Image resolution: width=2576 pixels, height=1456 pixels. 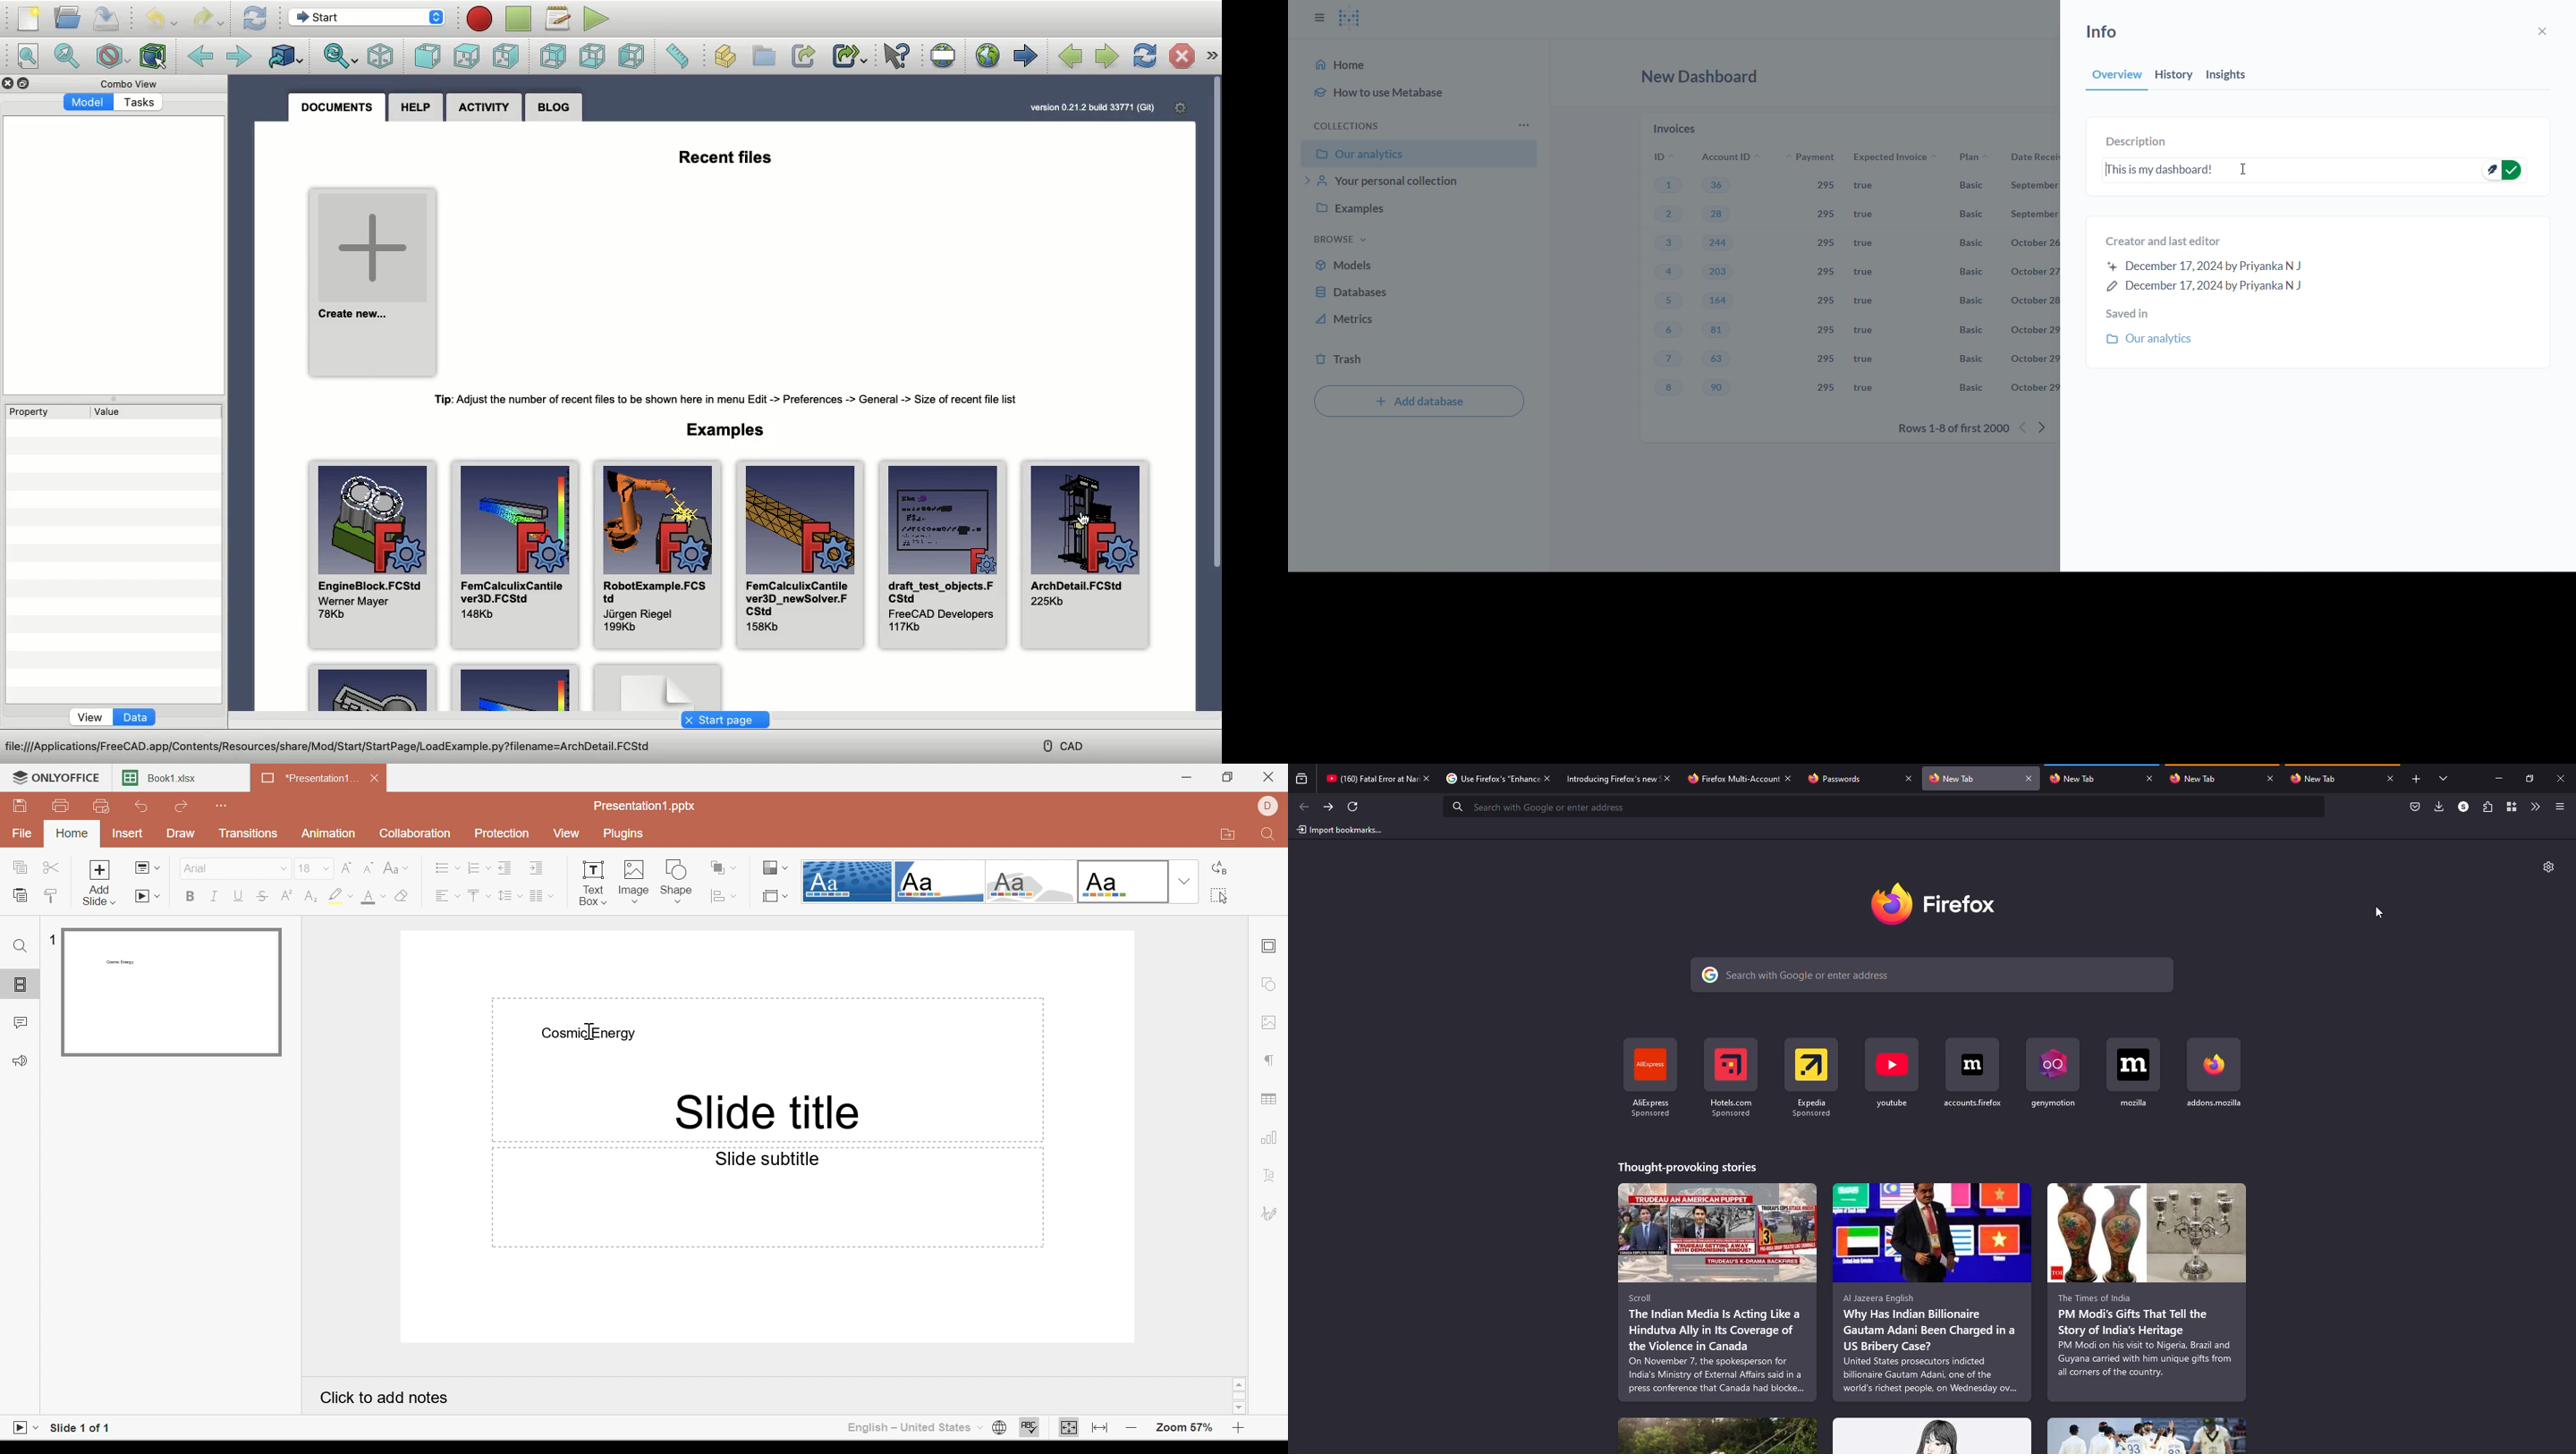 What do you see at coordinates (594, 881) in the screenshot?
I see `Text Box` at bounding box center [594, 881].